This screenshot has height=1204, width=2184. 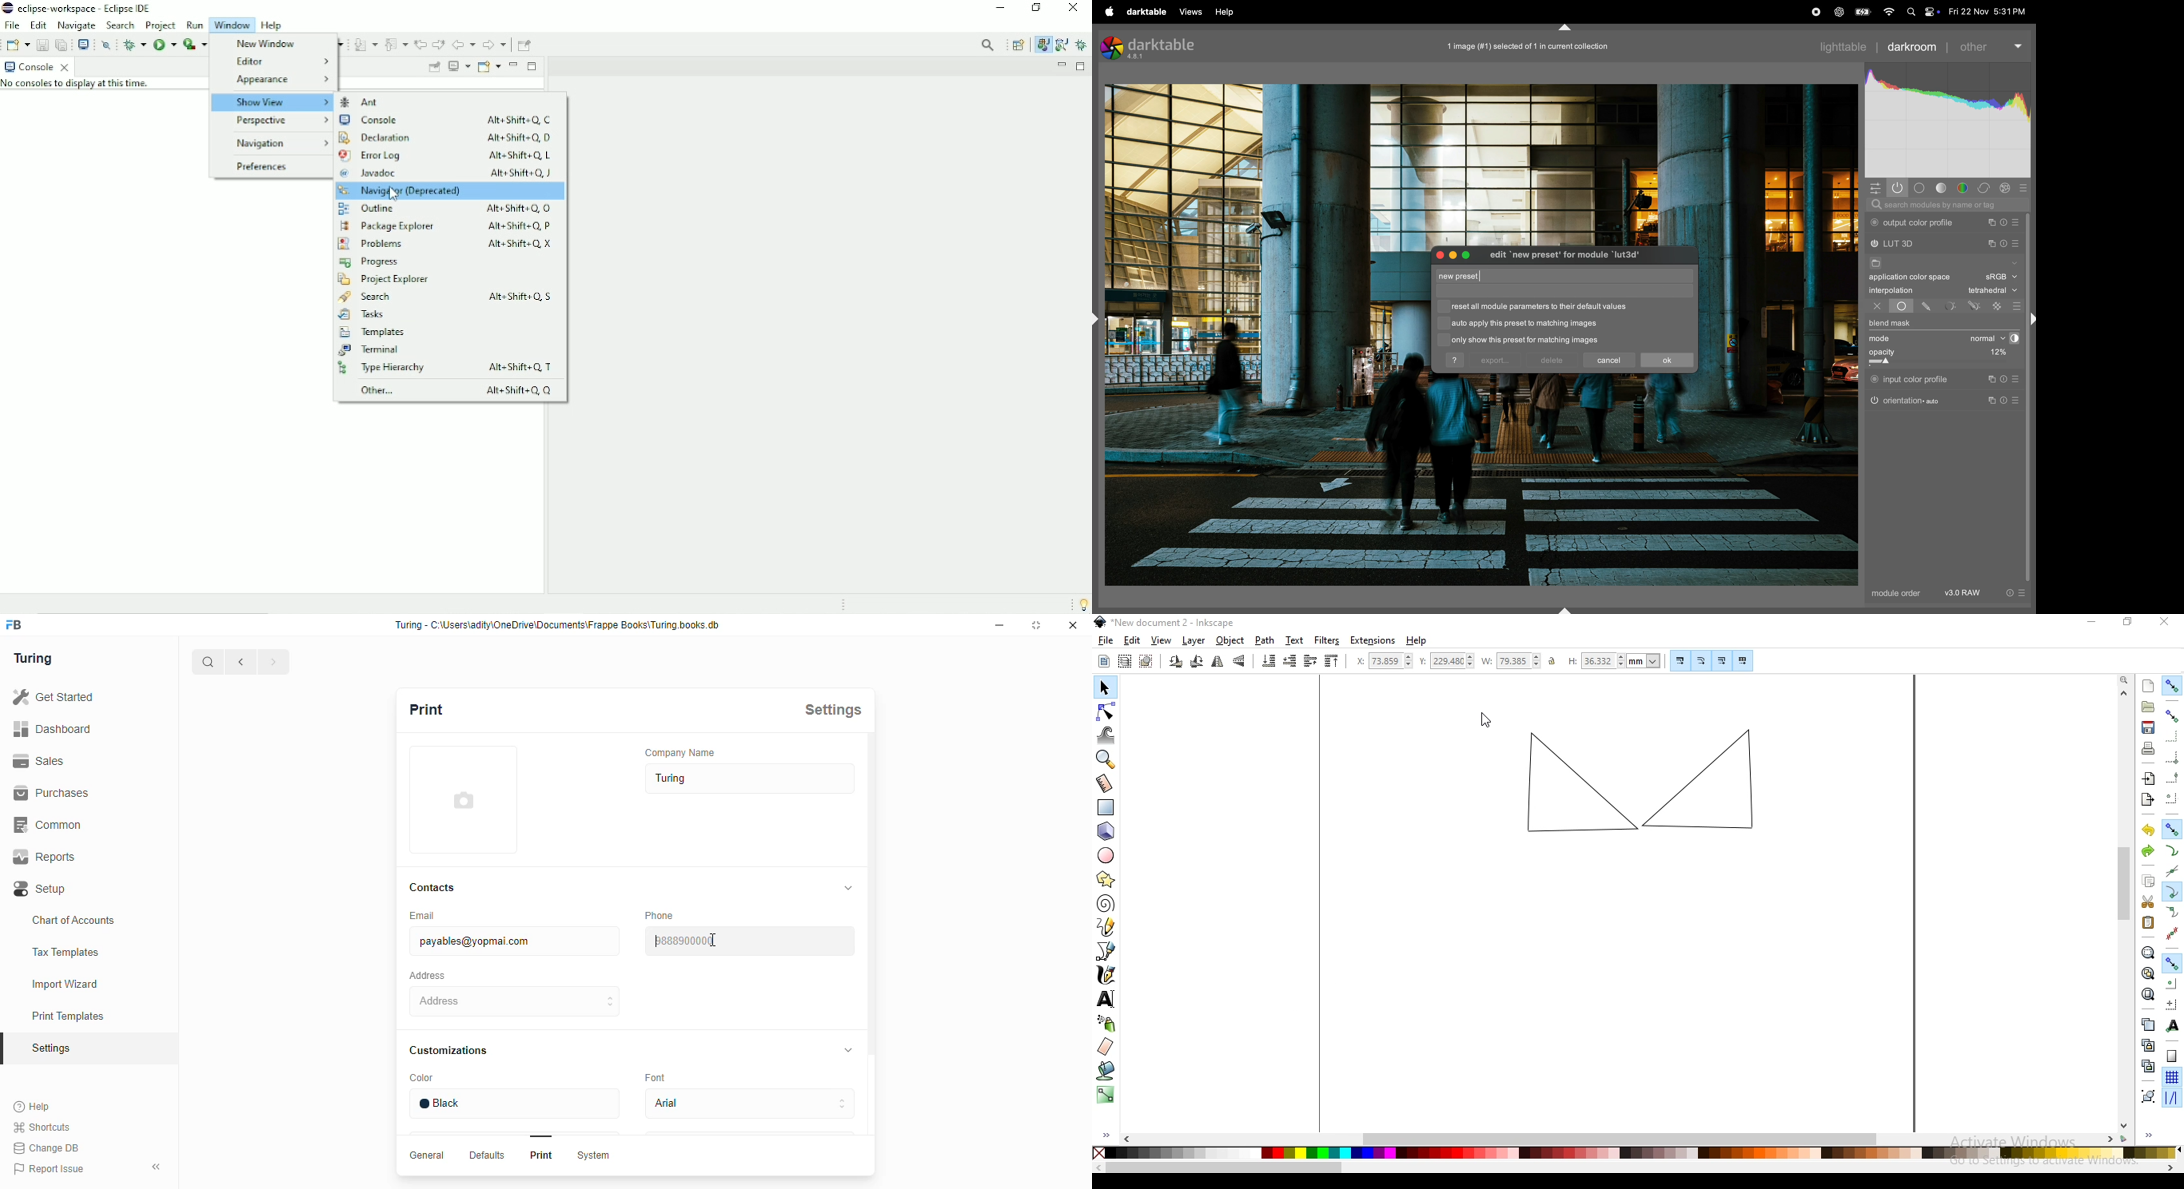 I want to click on collapse, so click(x=157, y=1167).